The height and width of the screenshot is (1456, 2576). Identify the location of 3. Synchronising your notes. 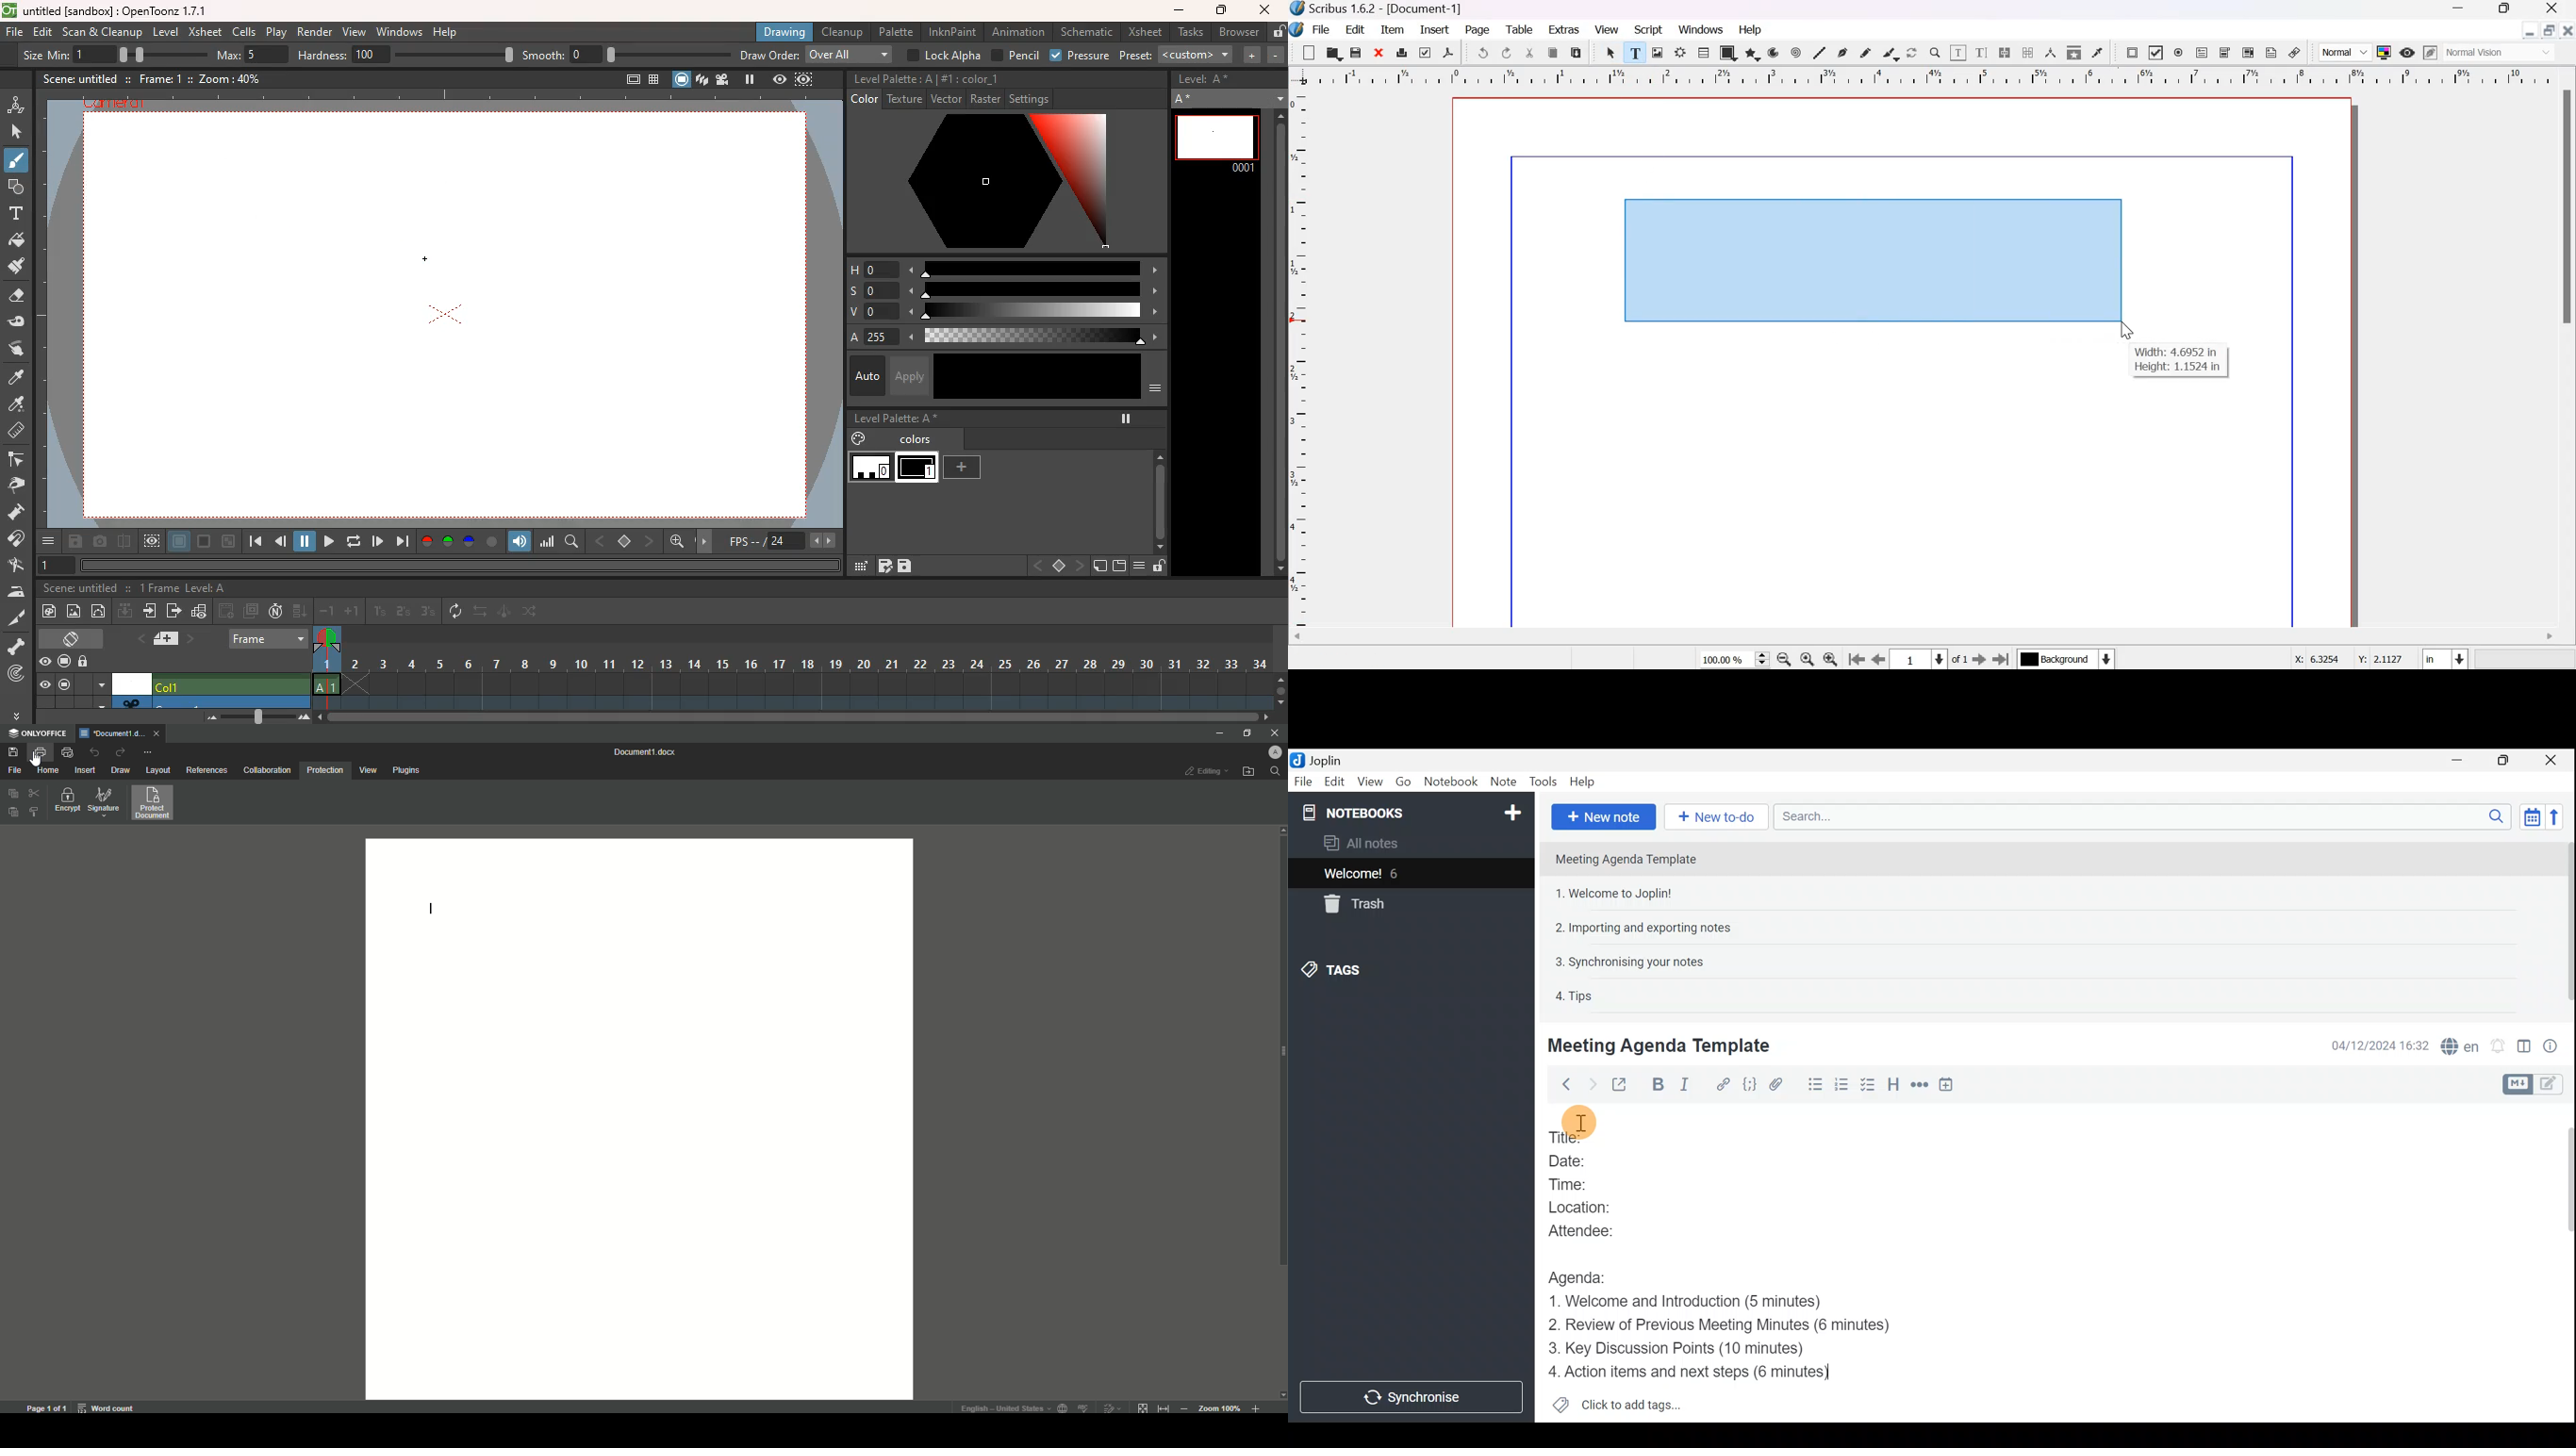
(1629, 961).